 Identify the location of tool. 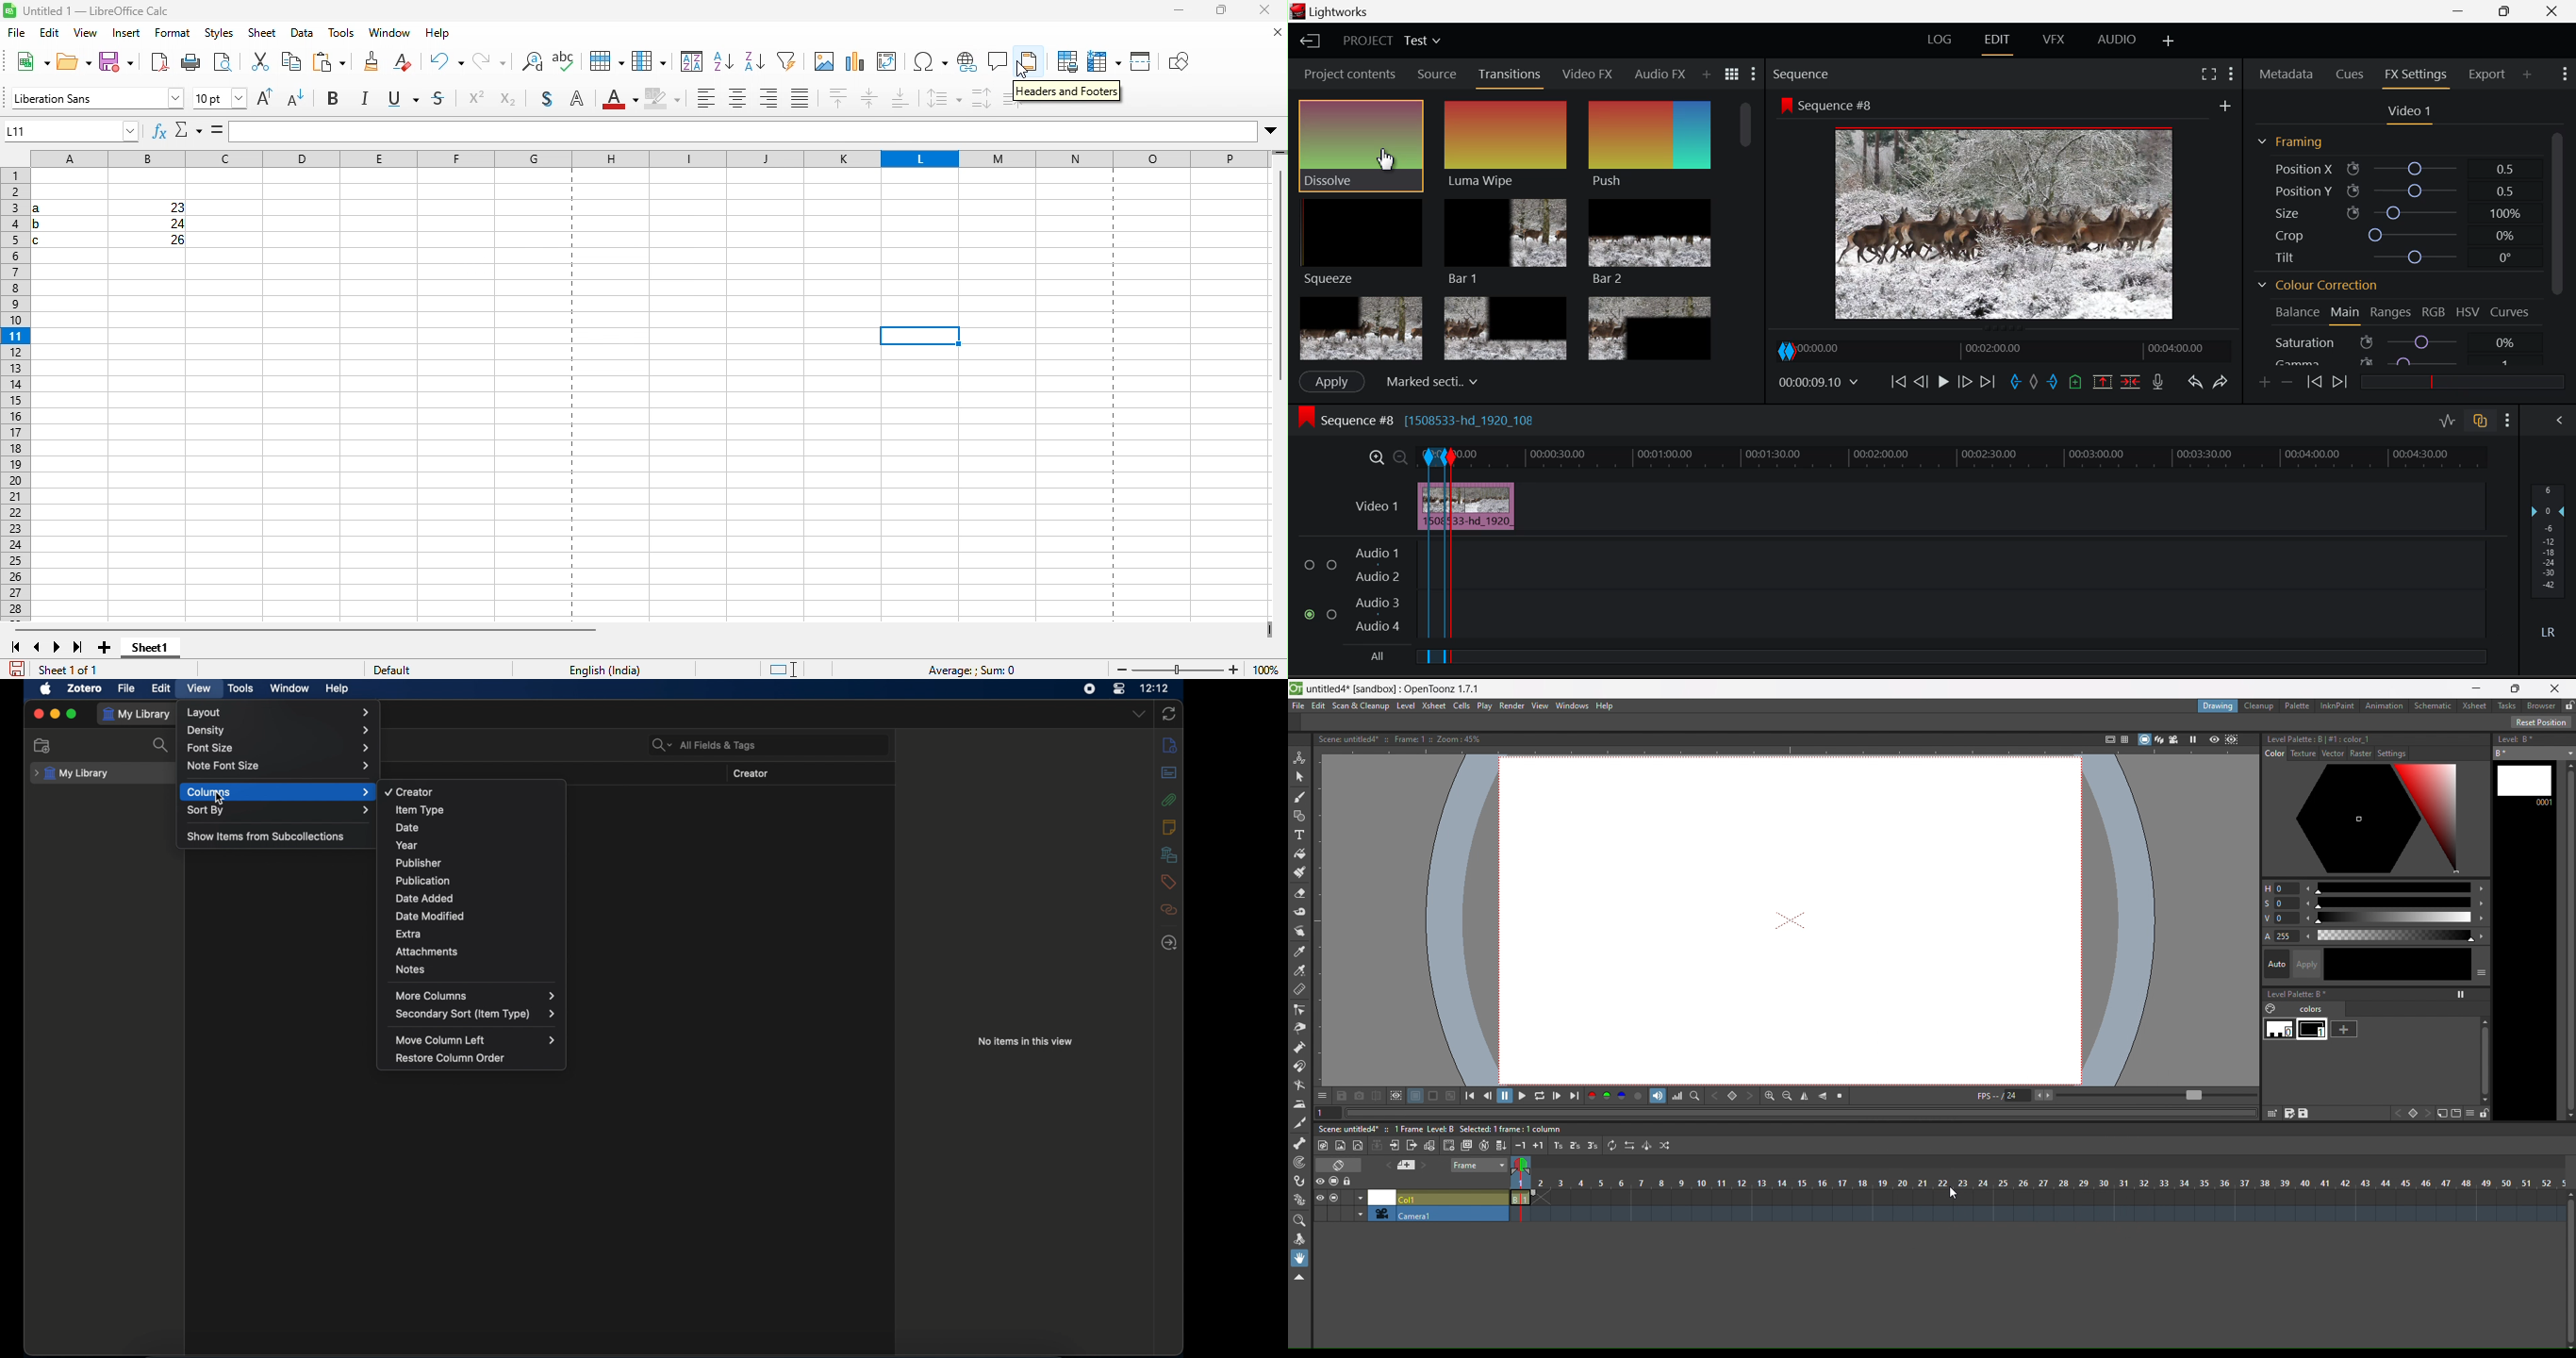
(1434, 1096).